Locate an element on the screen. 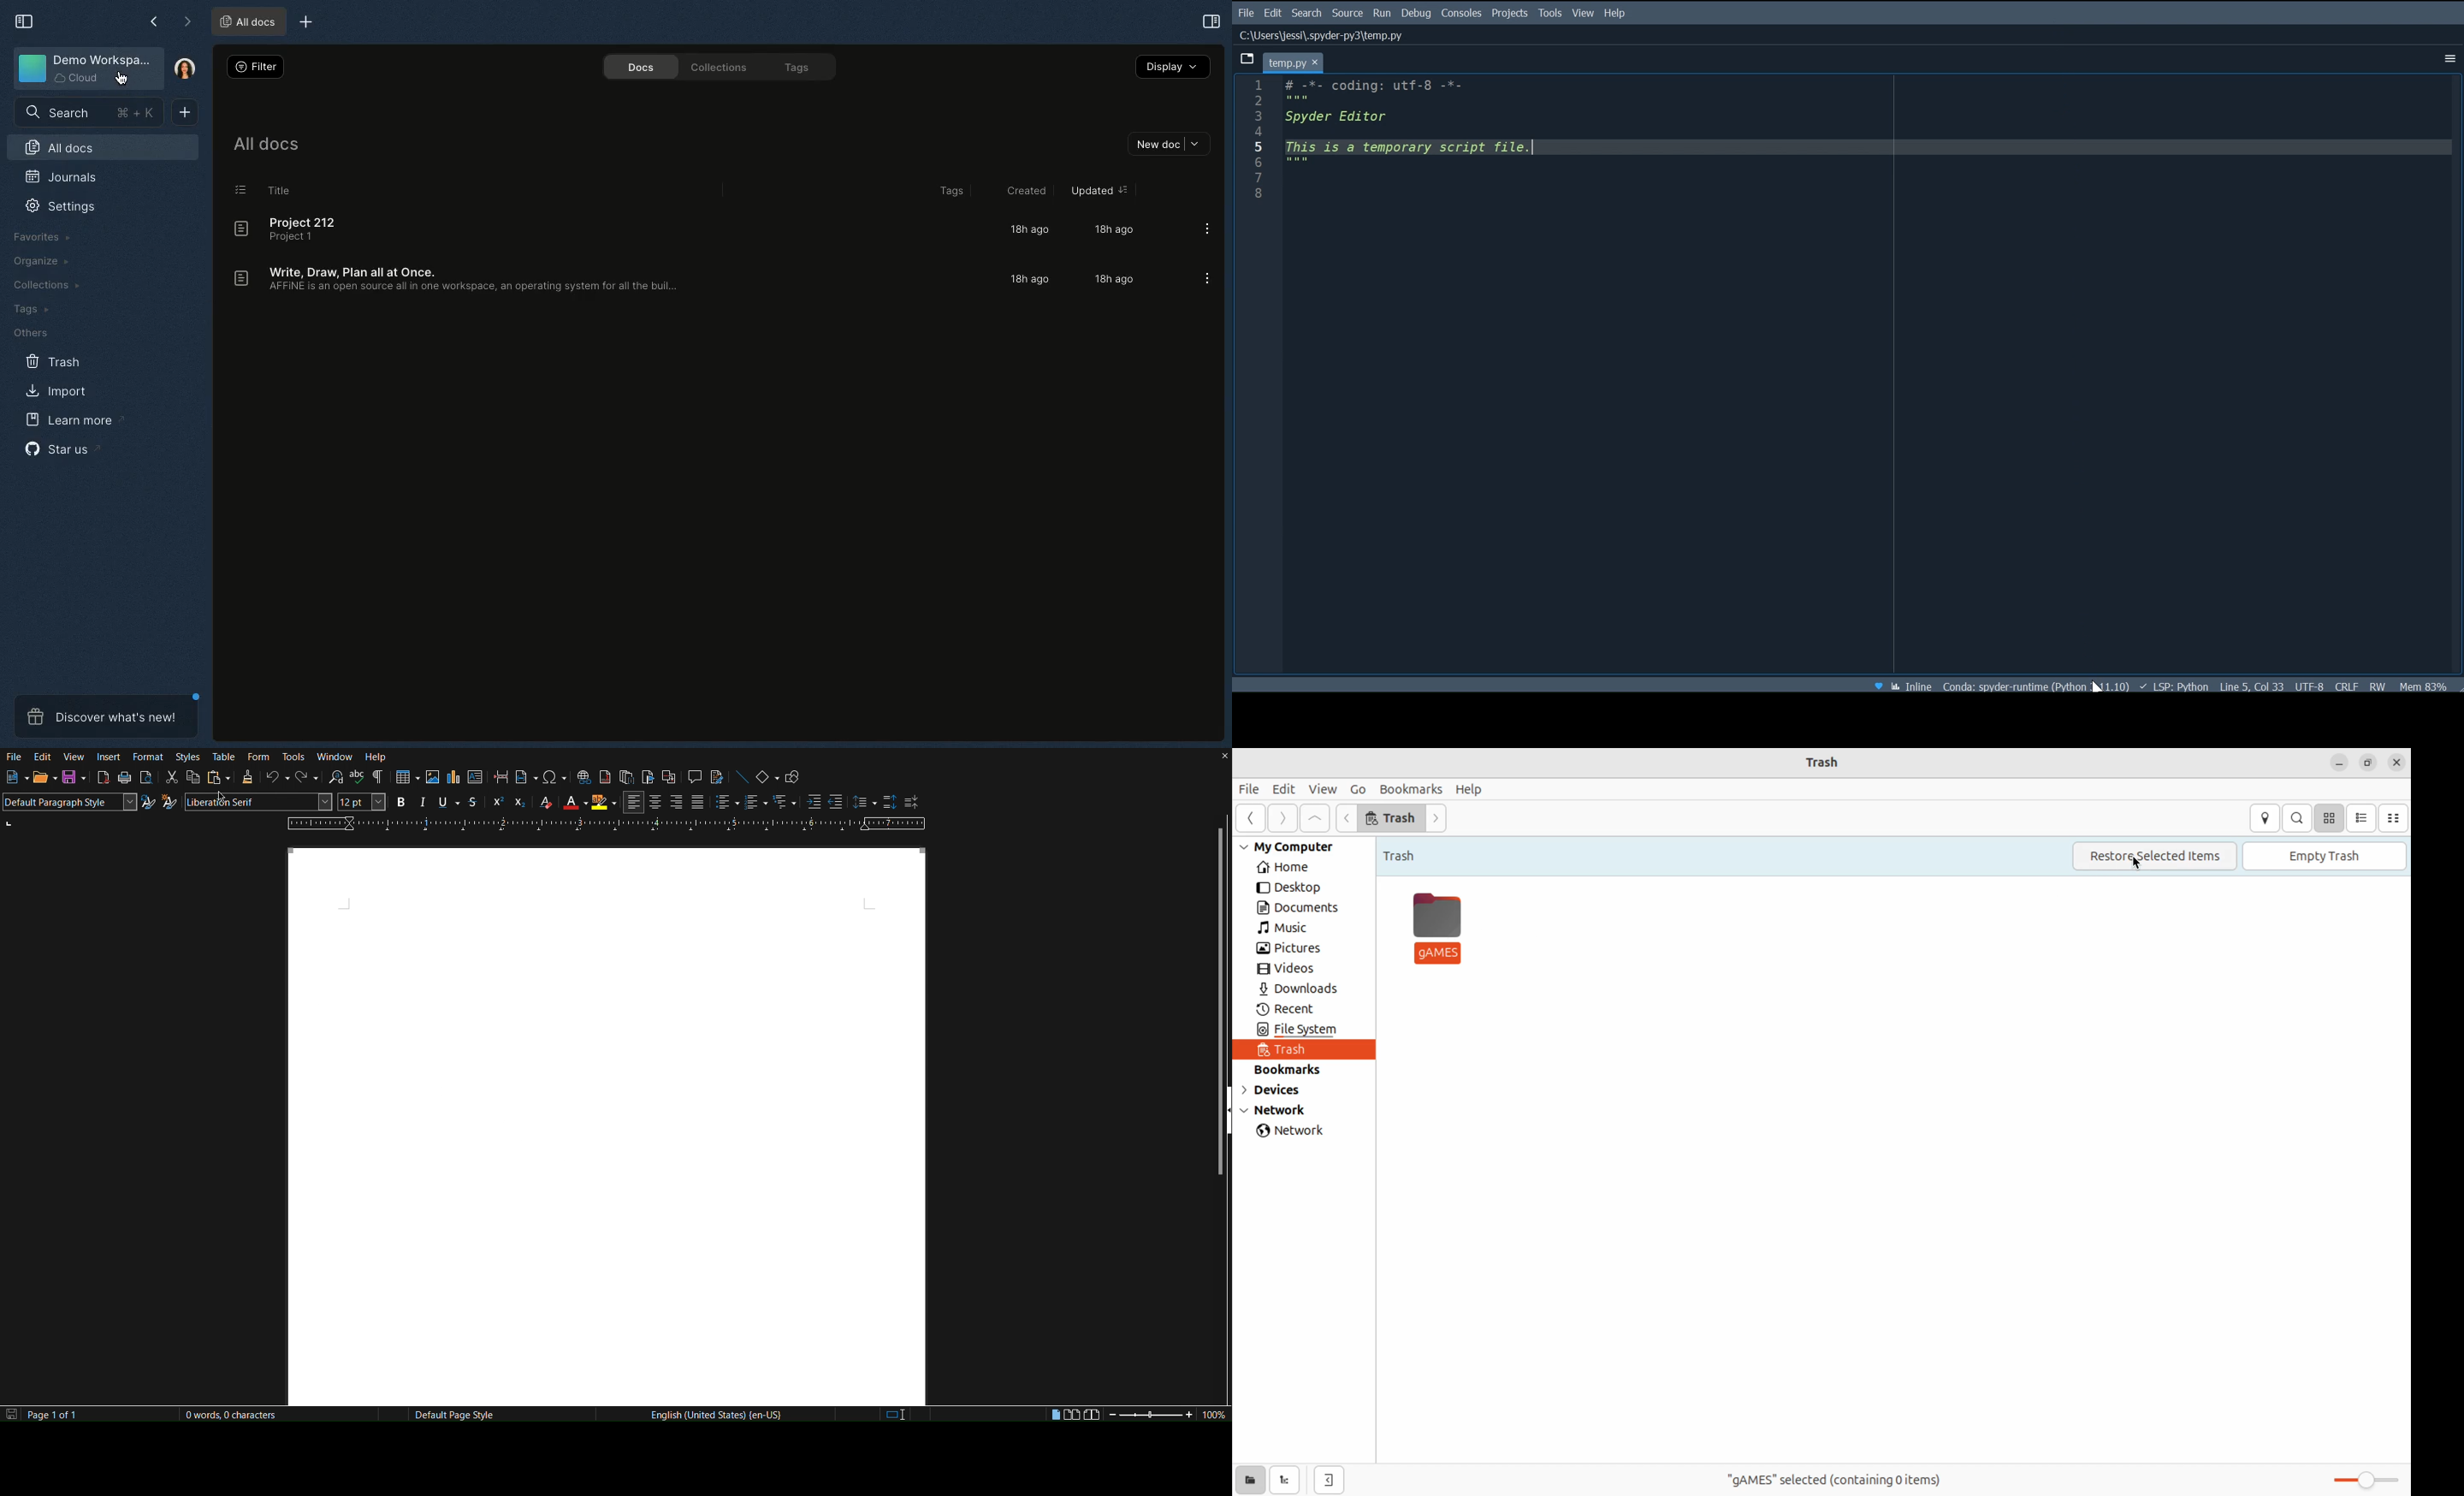  Set Line Spacing is located at coordinates (864, 803).